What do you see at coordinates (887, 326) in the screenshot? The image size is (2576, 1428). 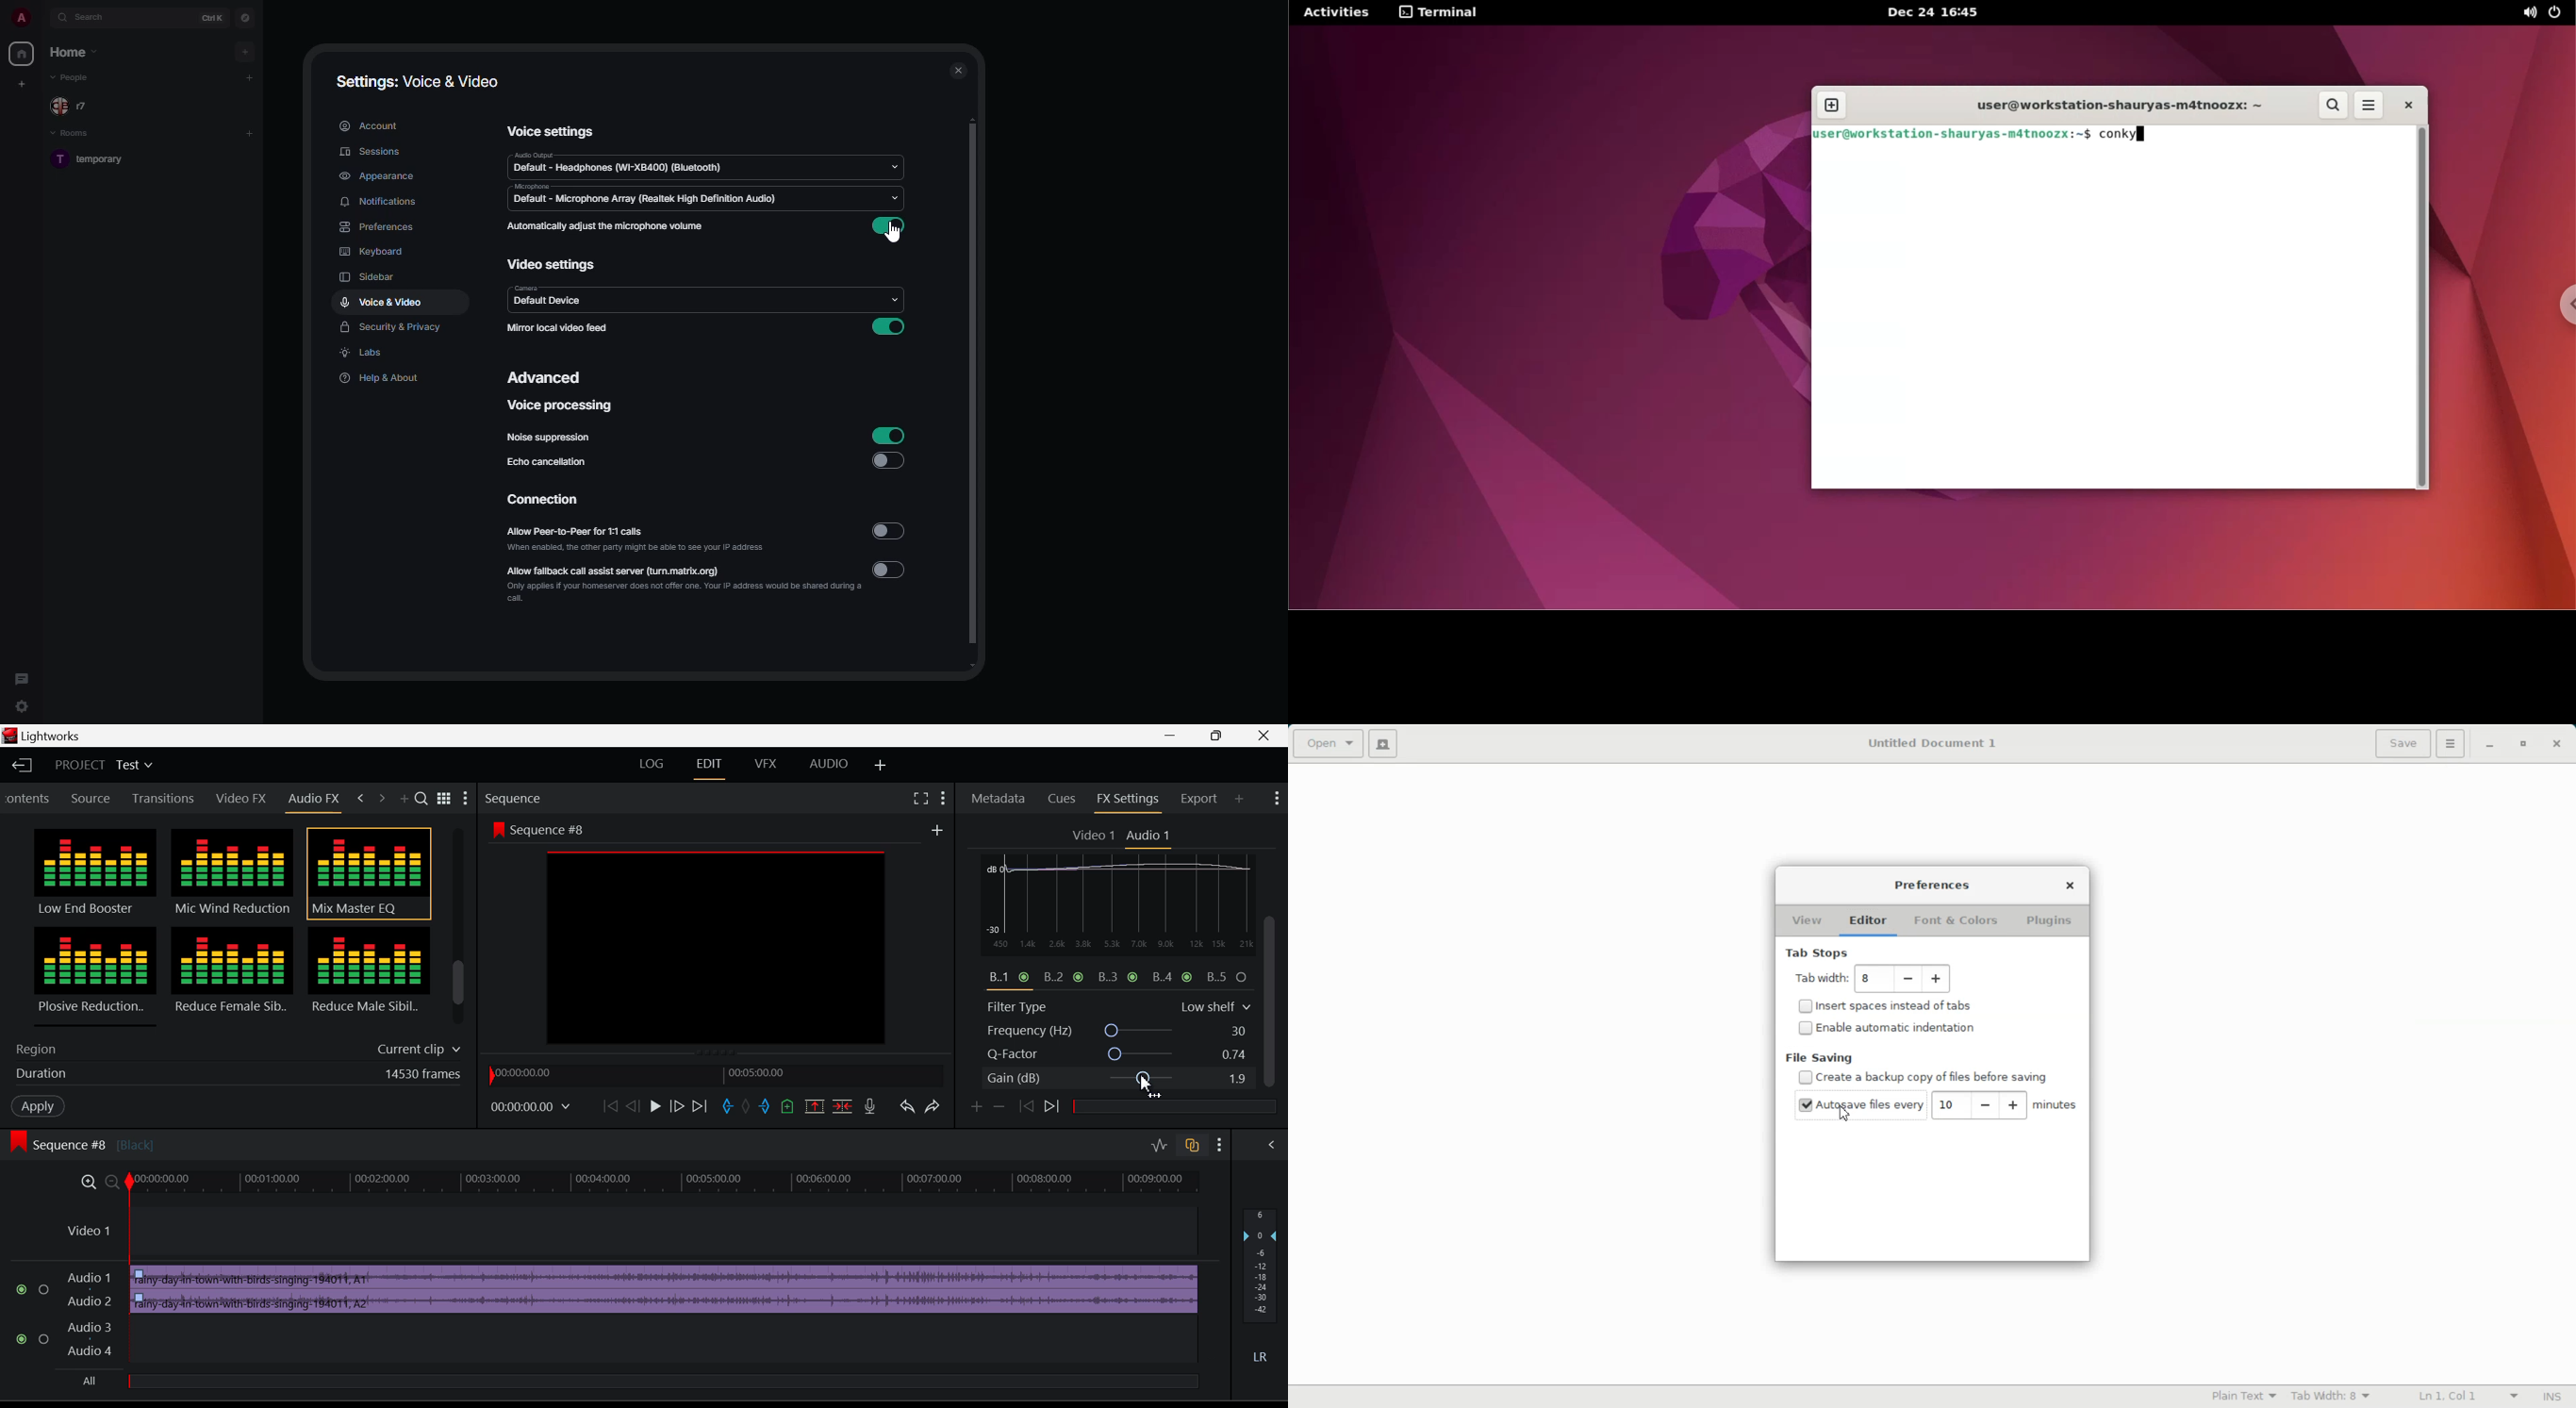 I see `enabled` at bounding box center [887, 326].